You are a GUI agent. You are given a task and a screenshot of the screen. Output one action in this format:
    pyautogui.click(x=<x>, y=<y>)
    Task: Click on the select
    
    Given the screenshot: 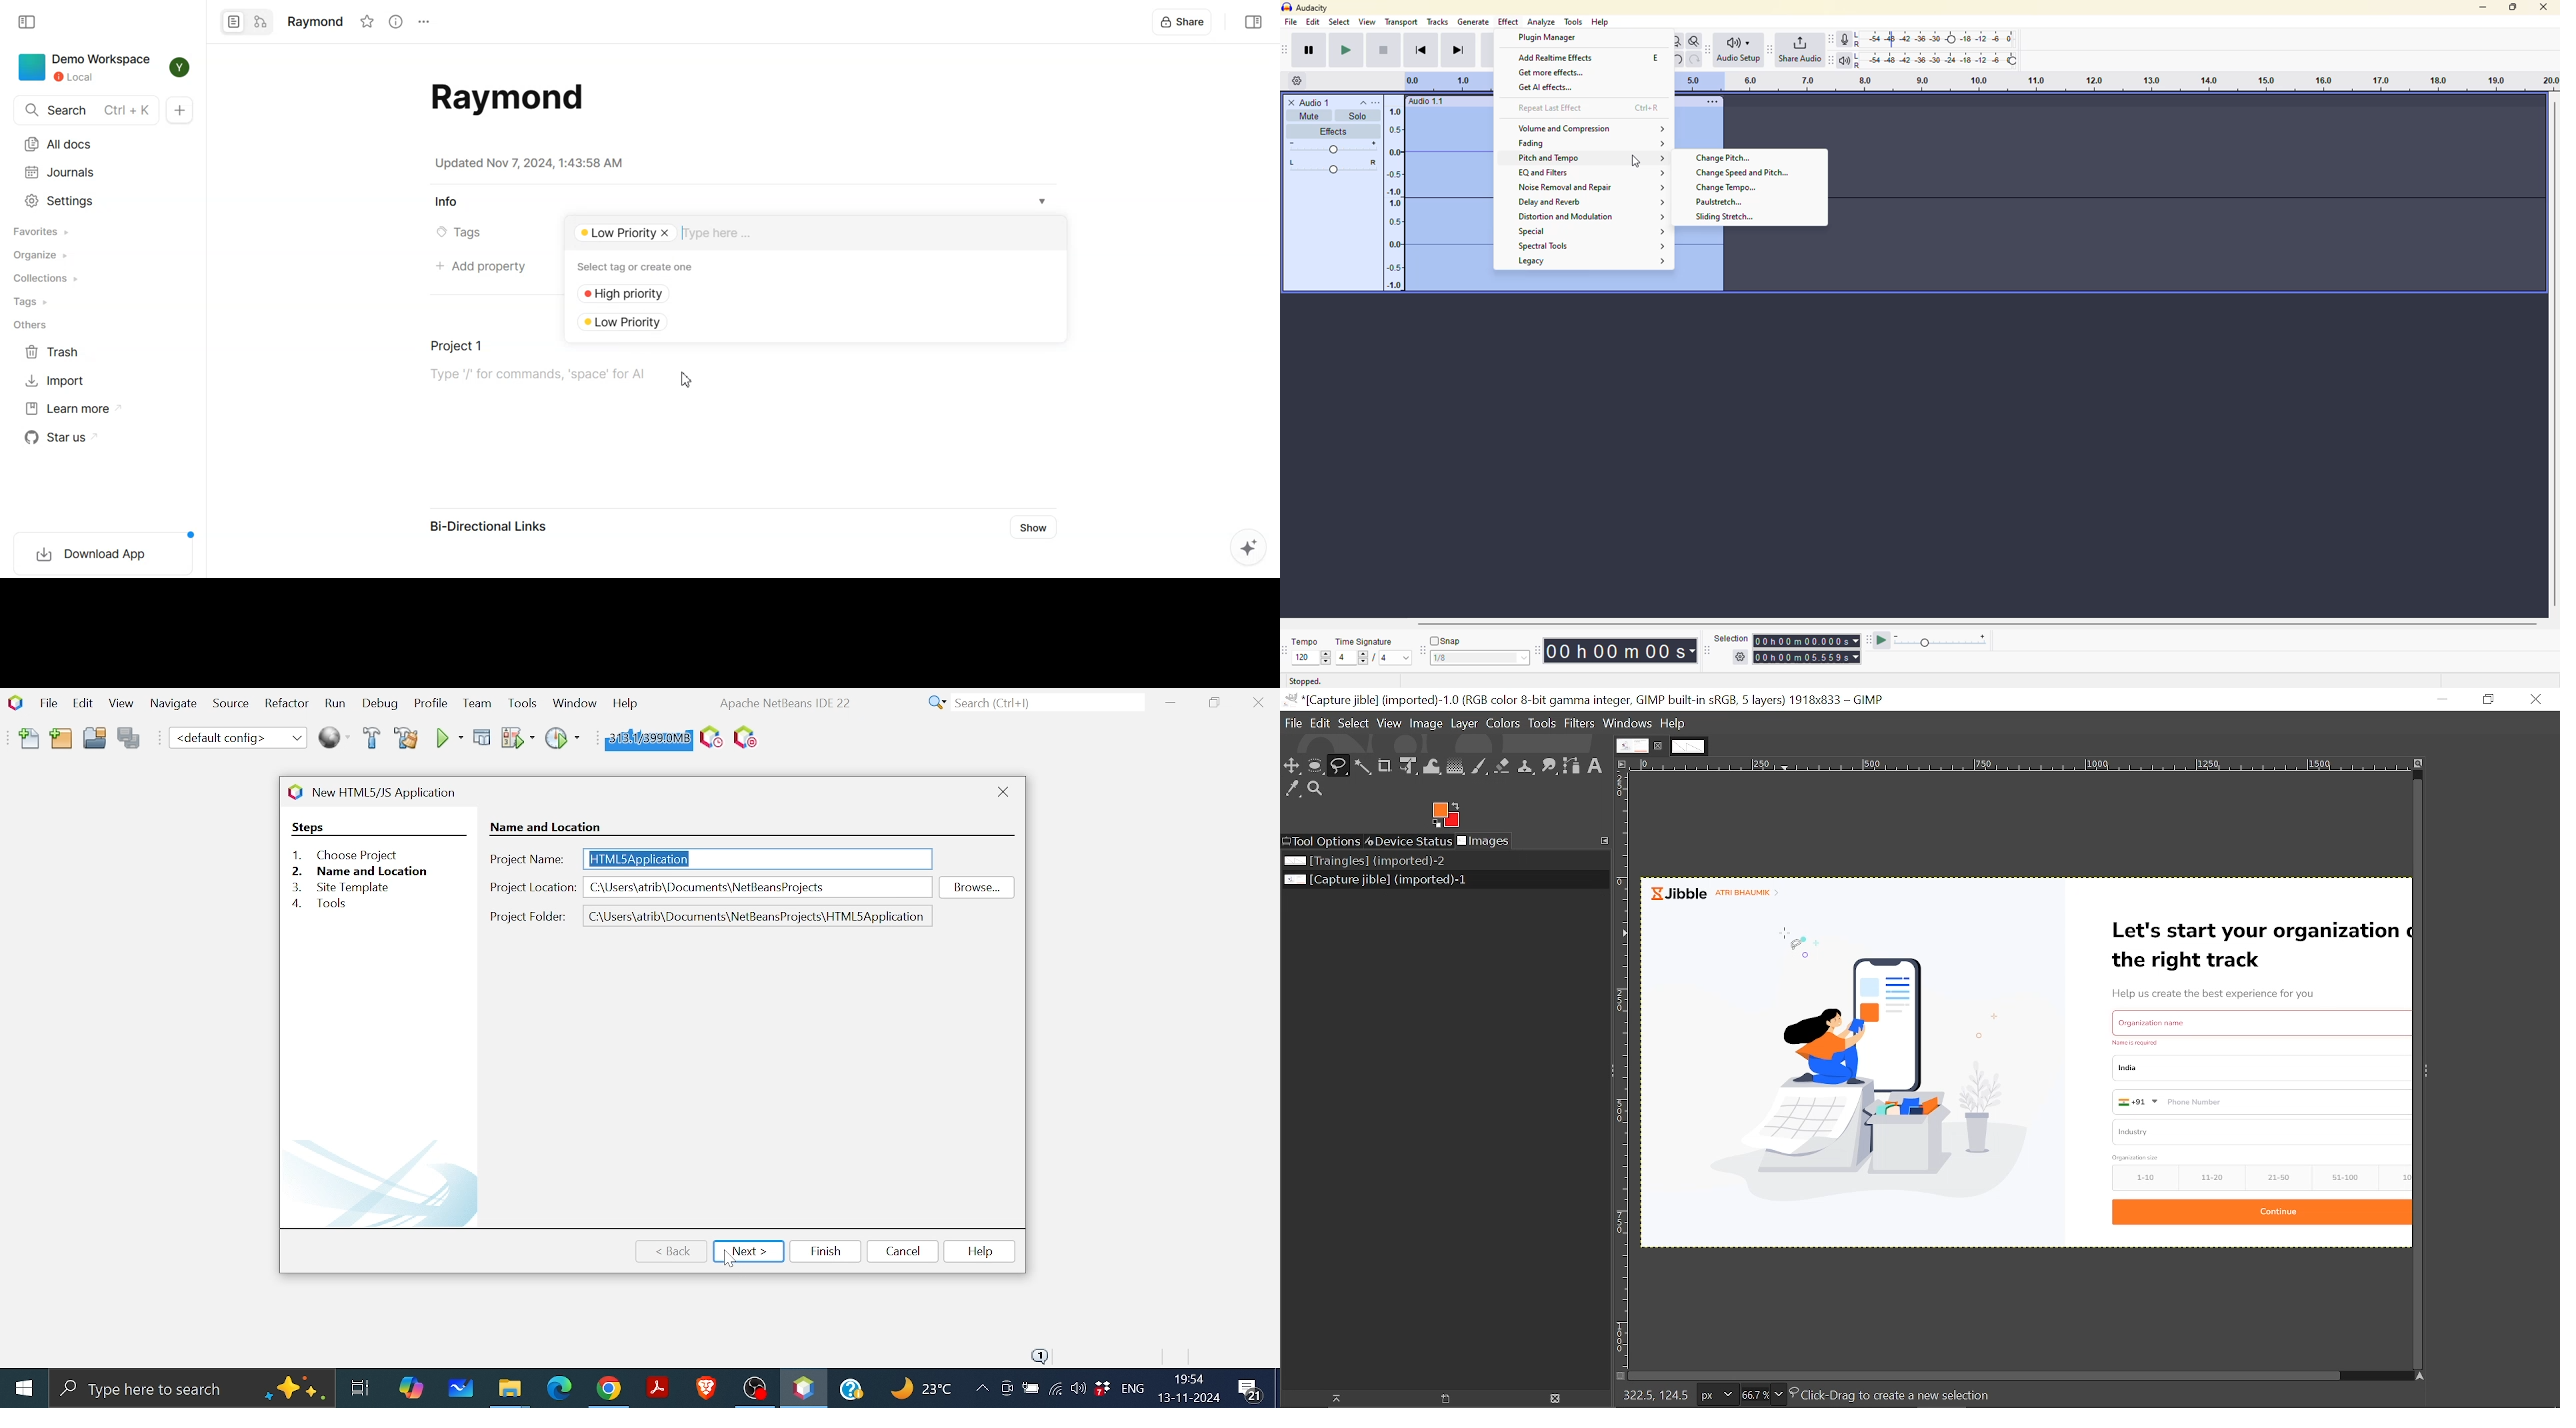 What is the action you would take?
    pyautogui.click(x=1521, y=659)
    